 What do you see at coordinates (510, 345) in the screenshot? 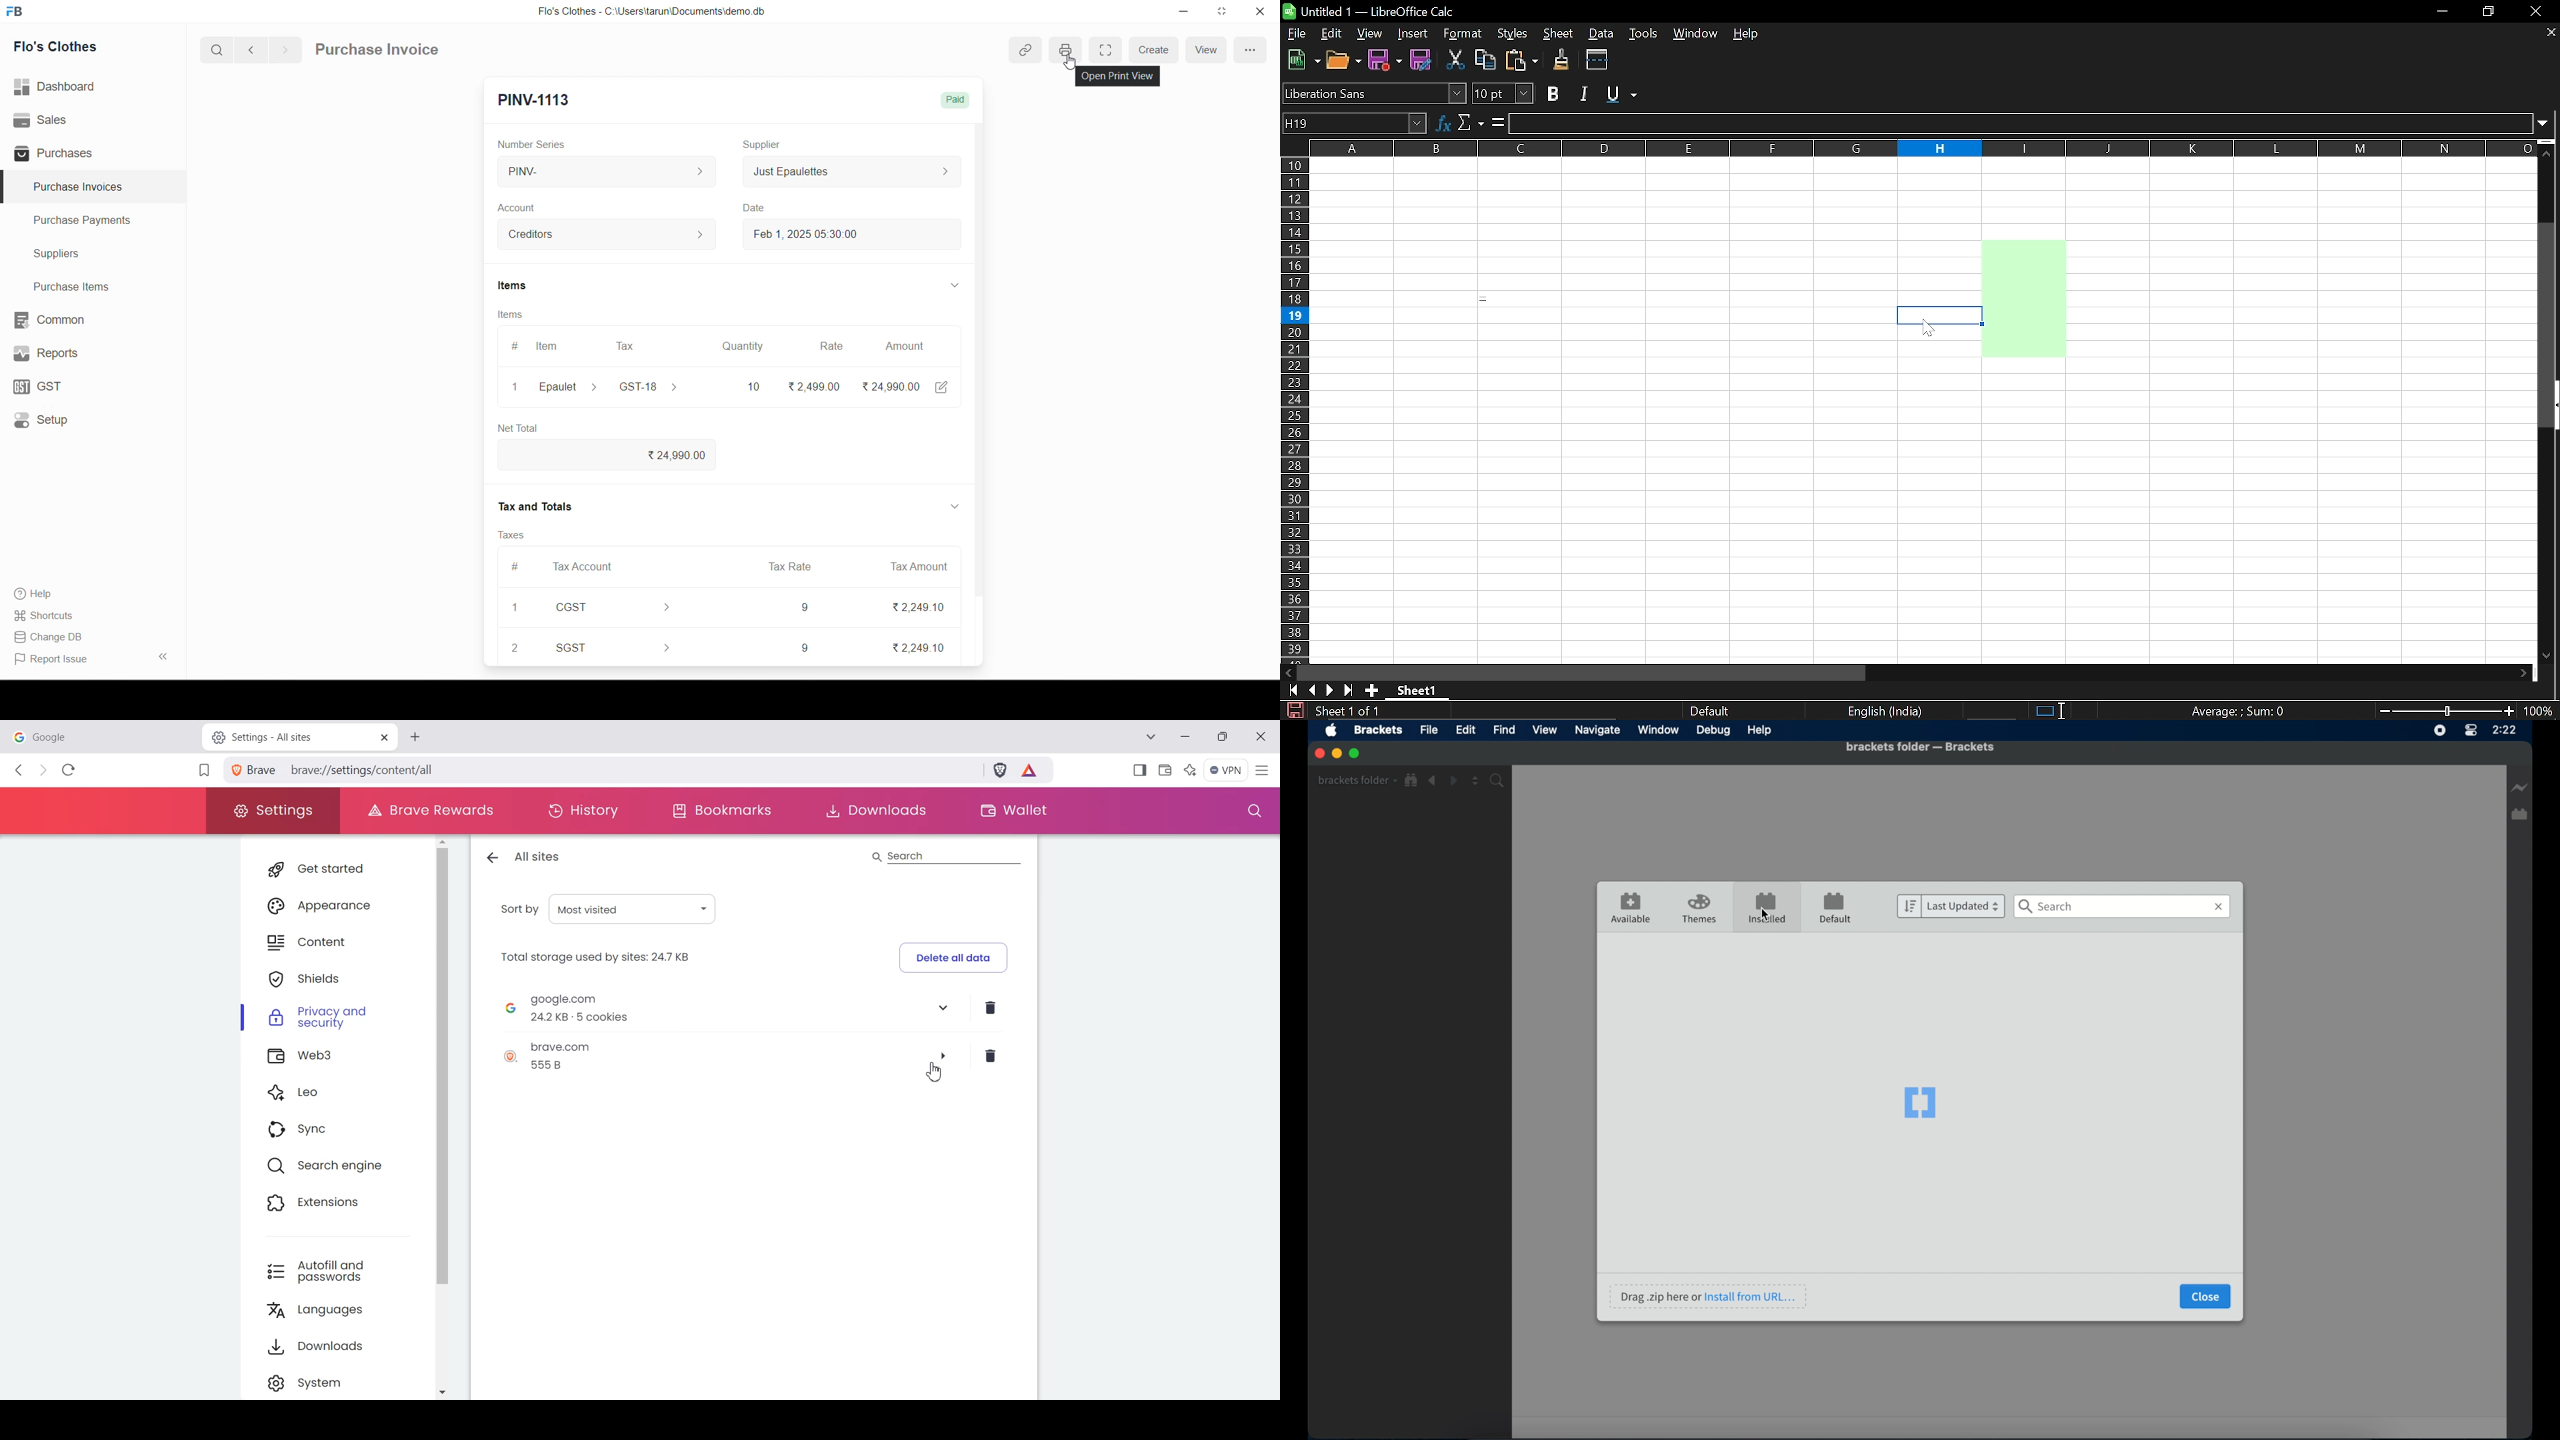
I see `#` at bounding box center [510, 345].